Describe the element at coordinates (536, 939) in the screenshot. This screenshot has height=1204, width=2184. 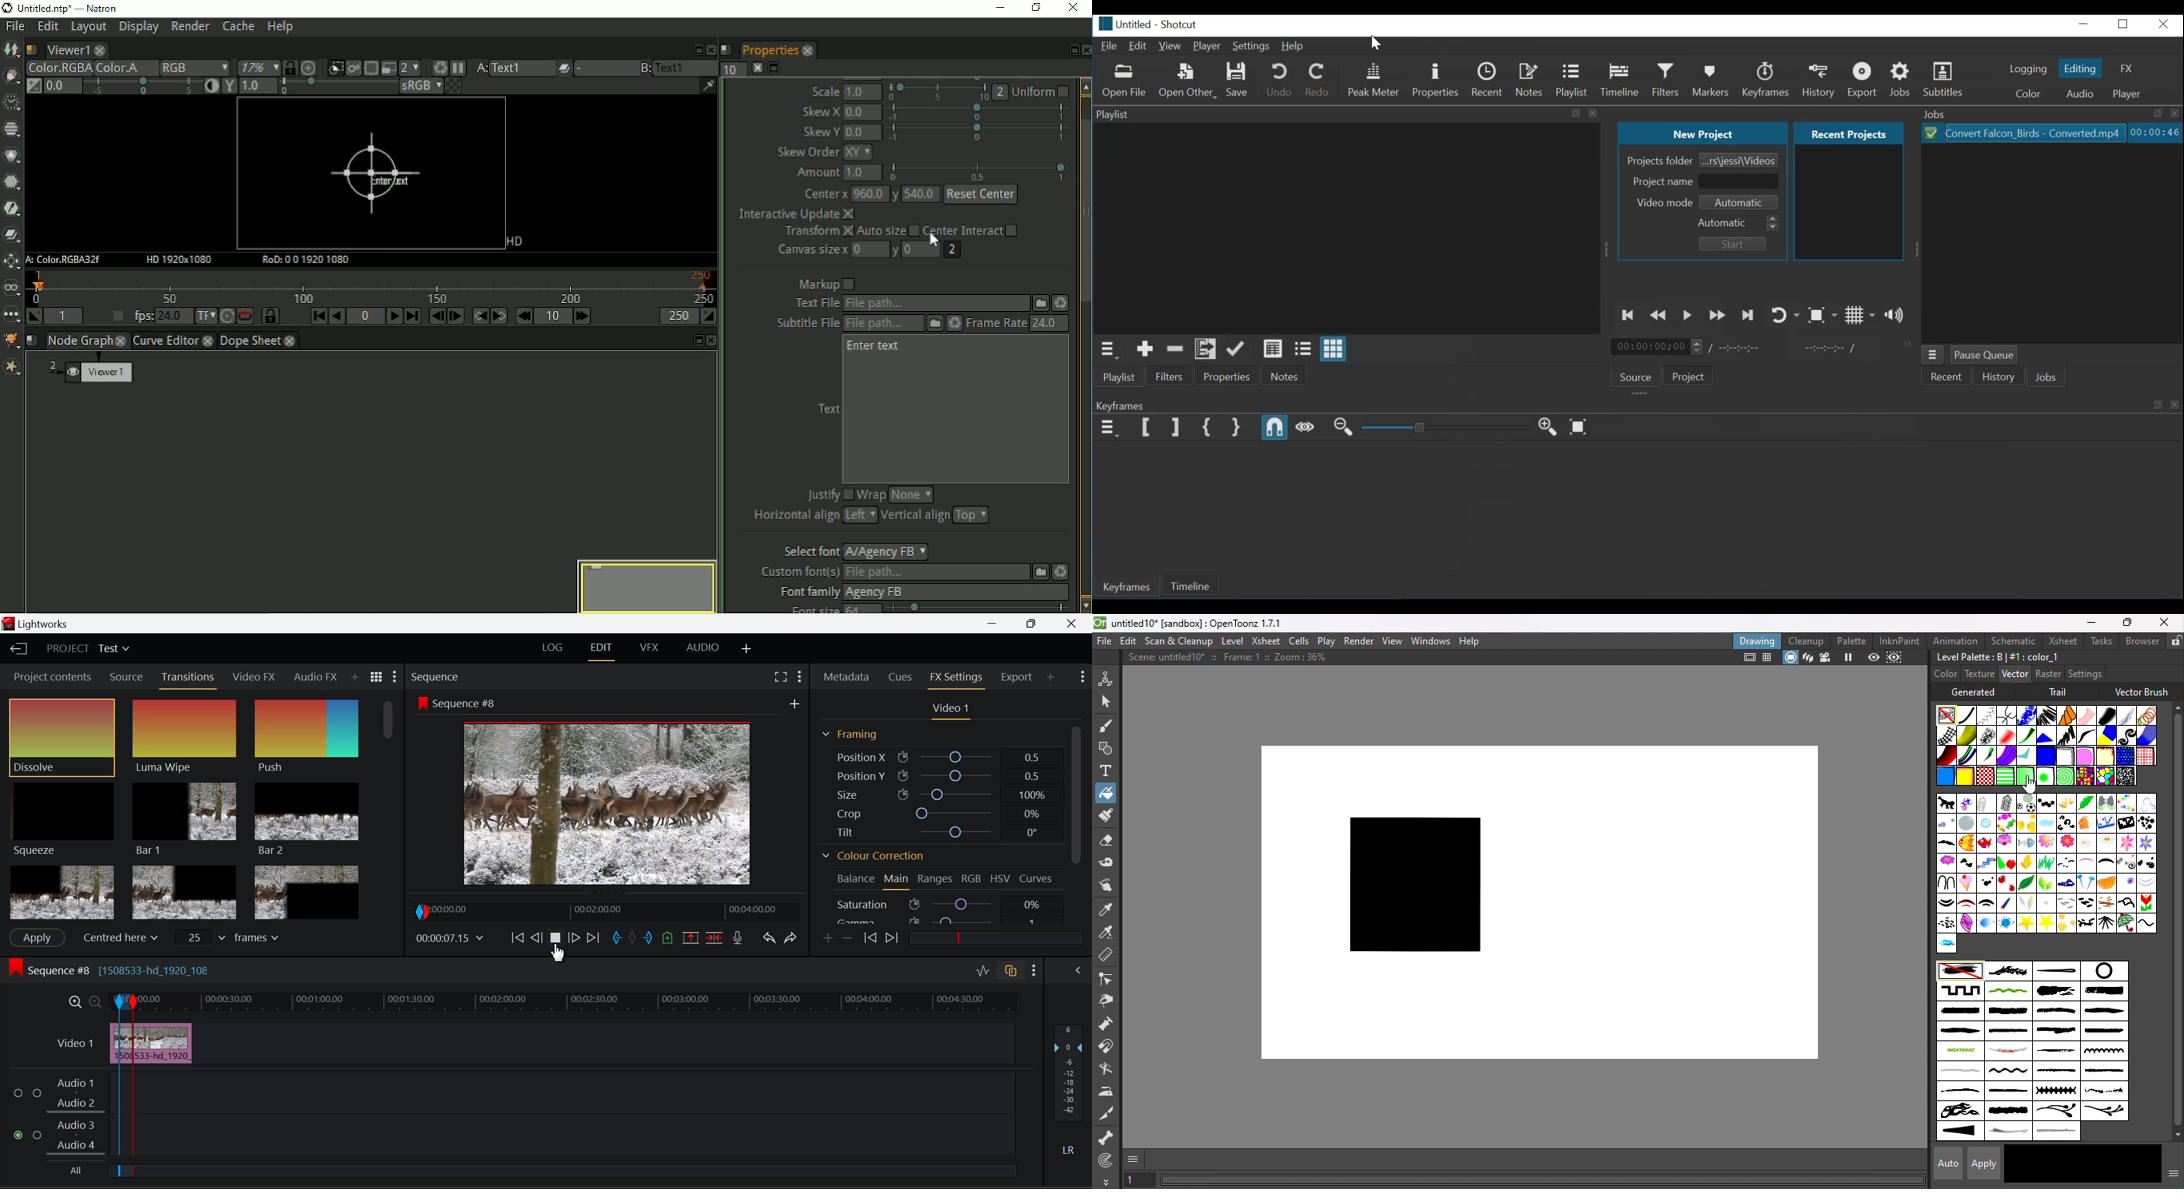
I see `Go Back` at that location.